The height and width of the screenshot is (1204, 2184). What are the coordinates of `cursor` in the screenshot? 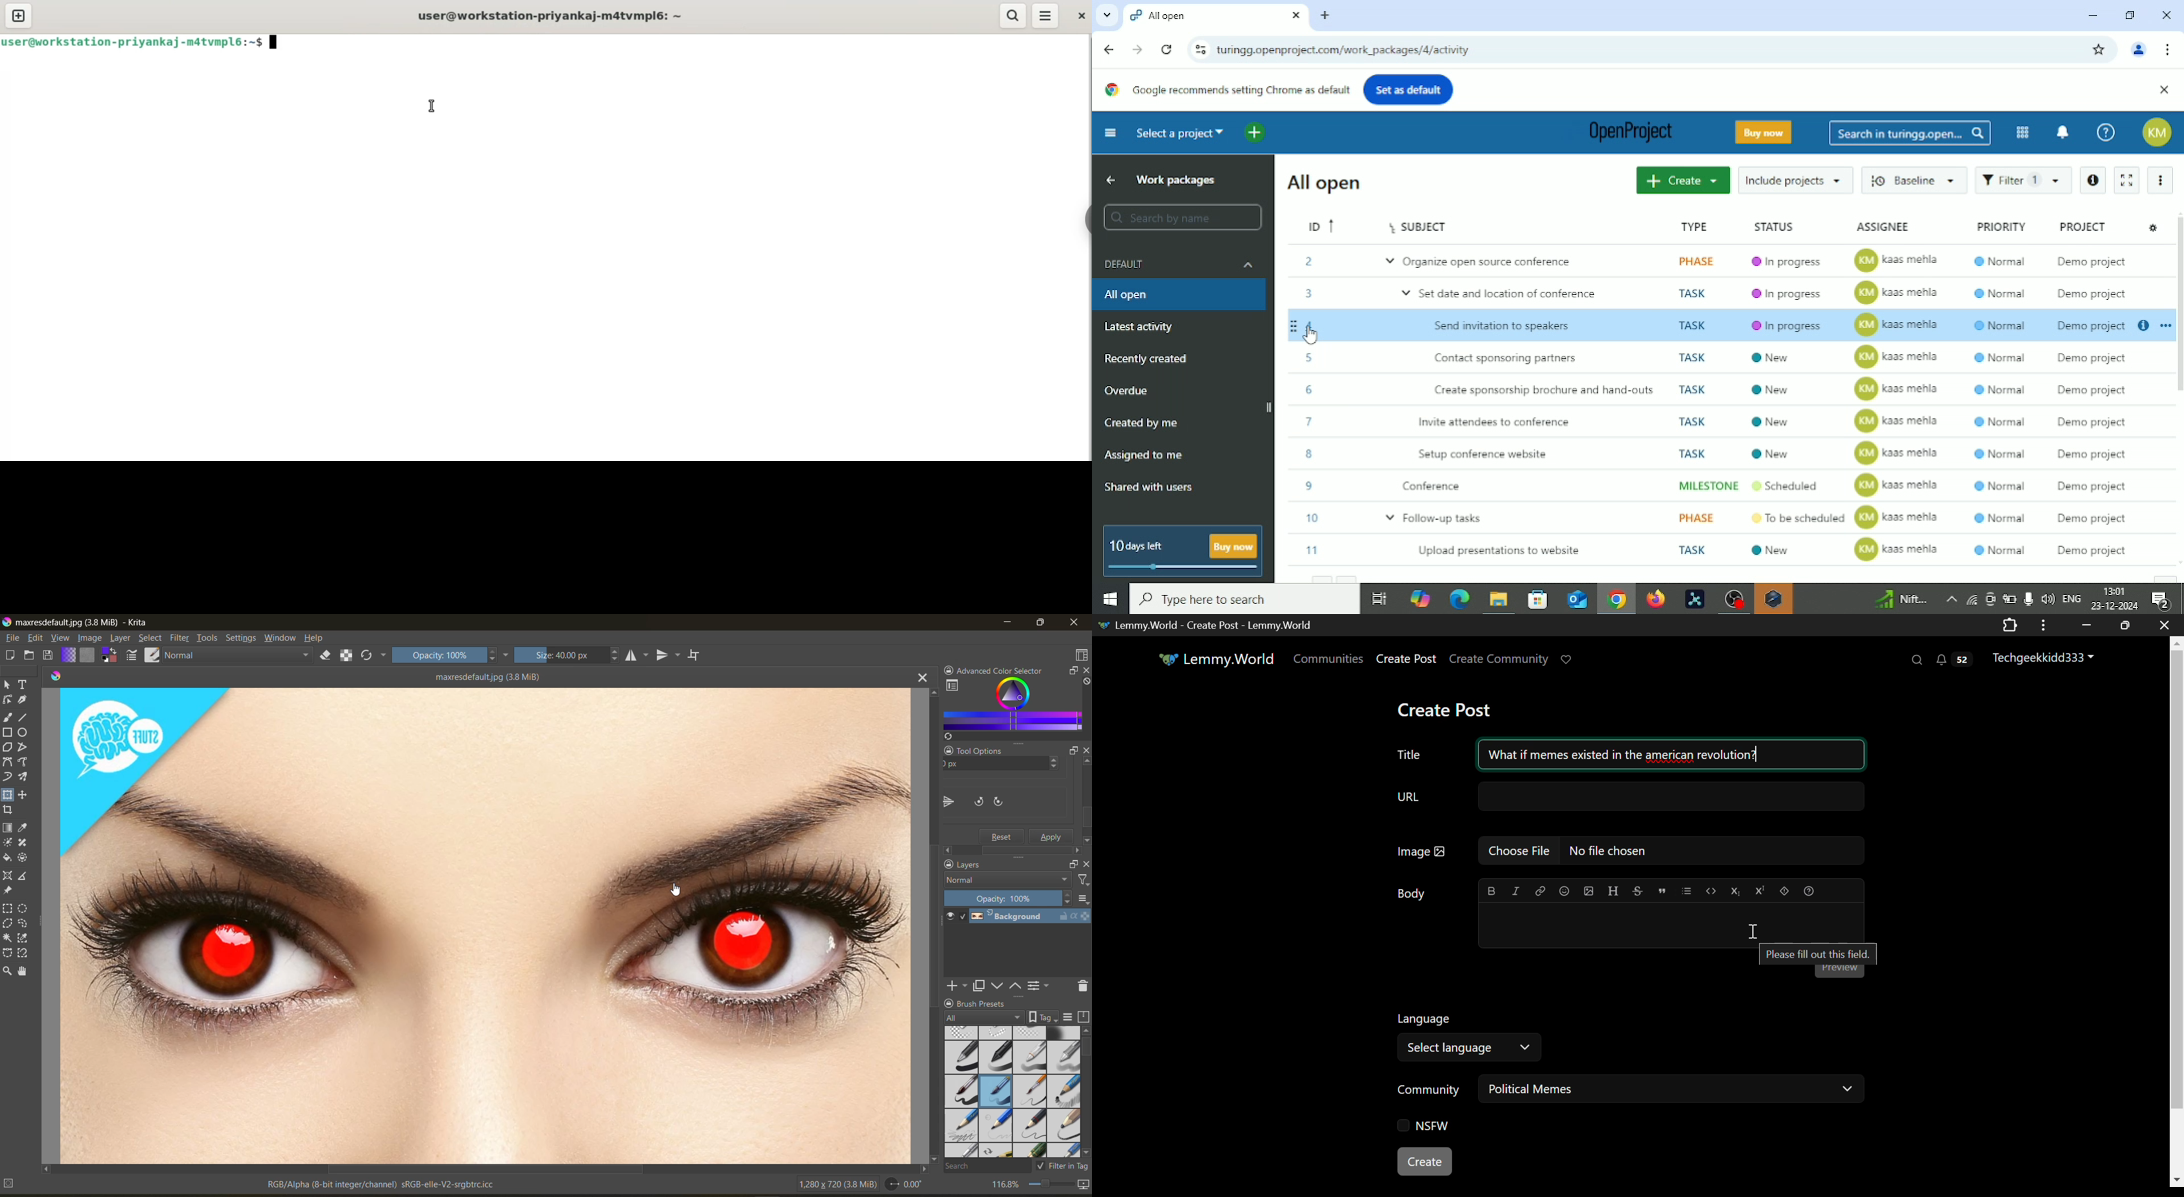 It's located at (1313, 339).